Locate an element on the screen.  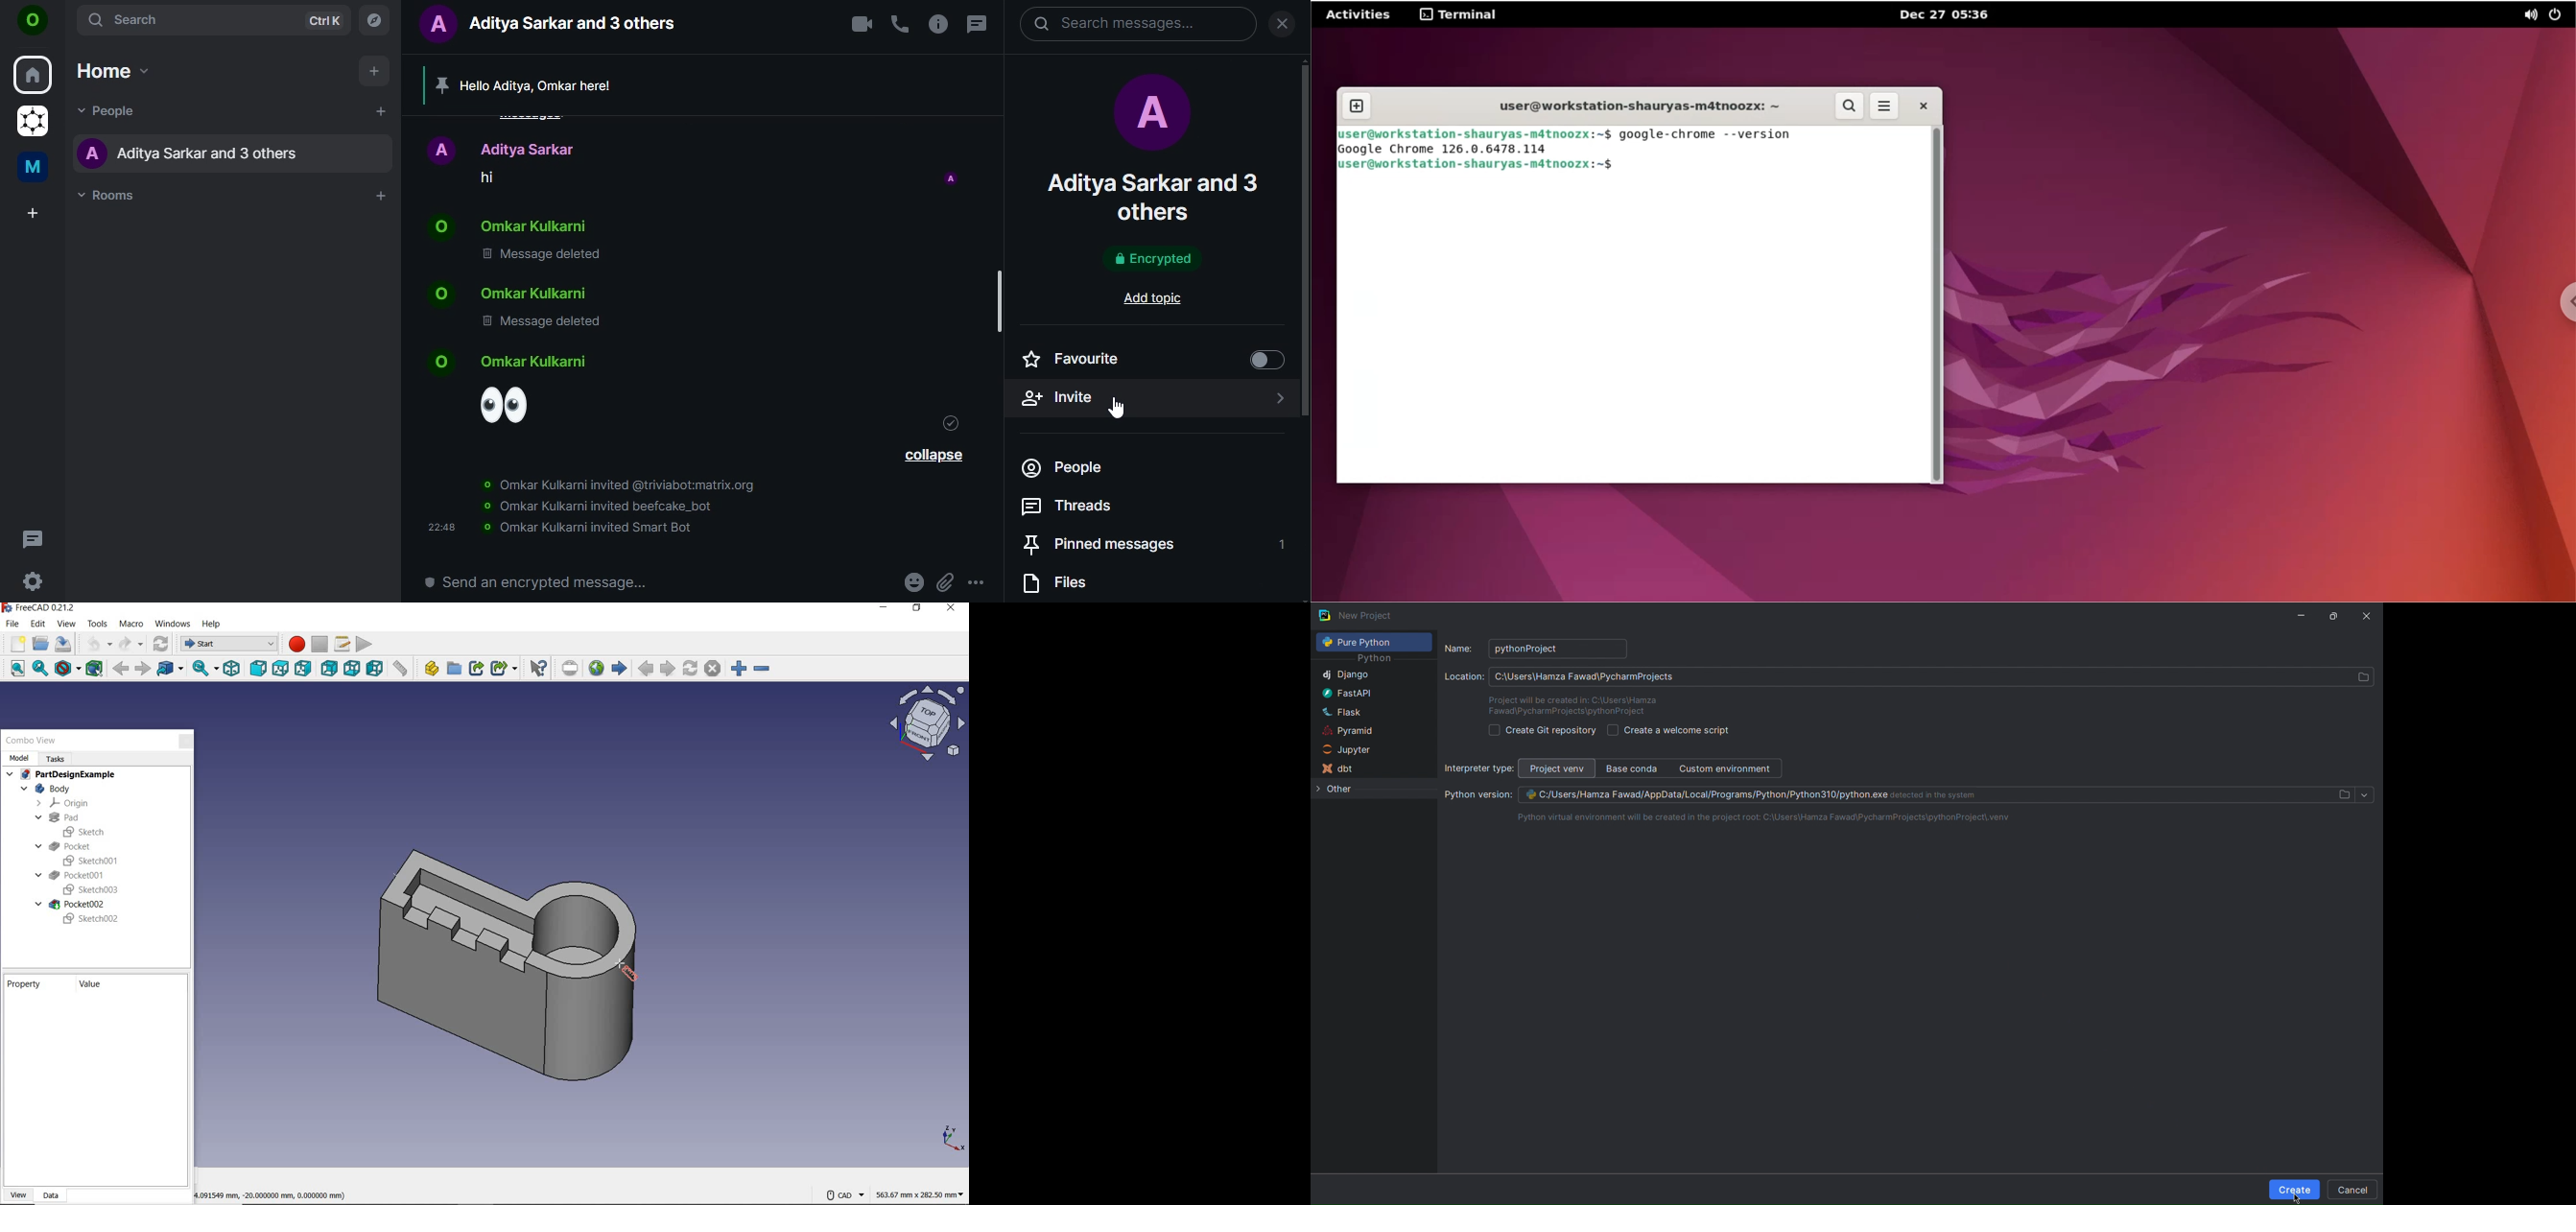
C:/Users/Hamza Fawad/AppData/Local/Programs/Python/Python310/python.exe detected in the system is located at coordinates (1772, 794).